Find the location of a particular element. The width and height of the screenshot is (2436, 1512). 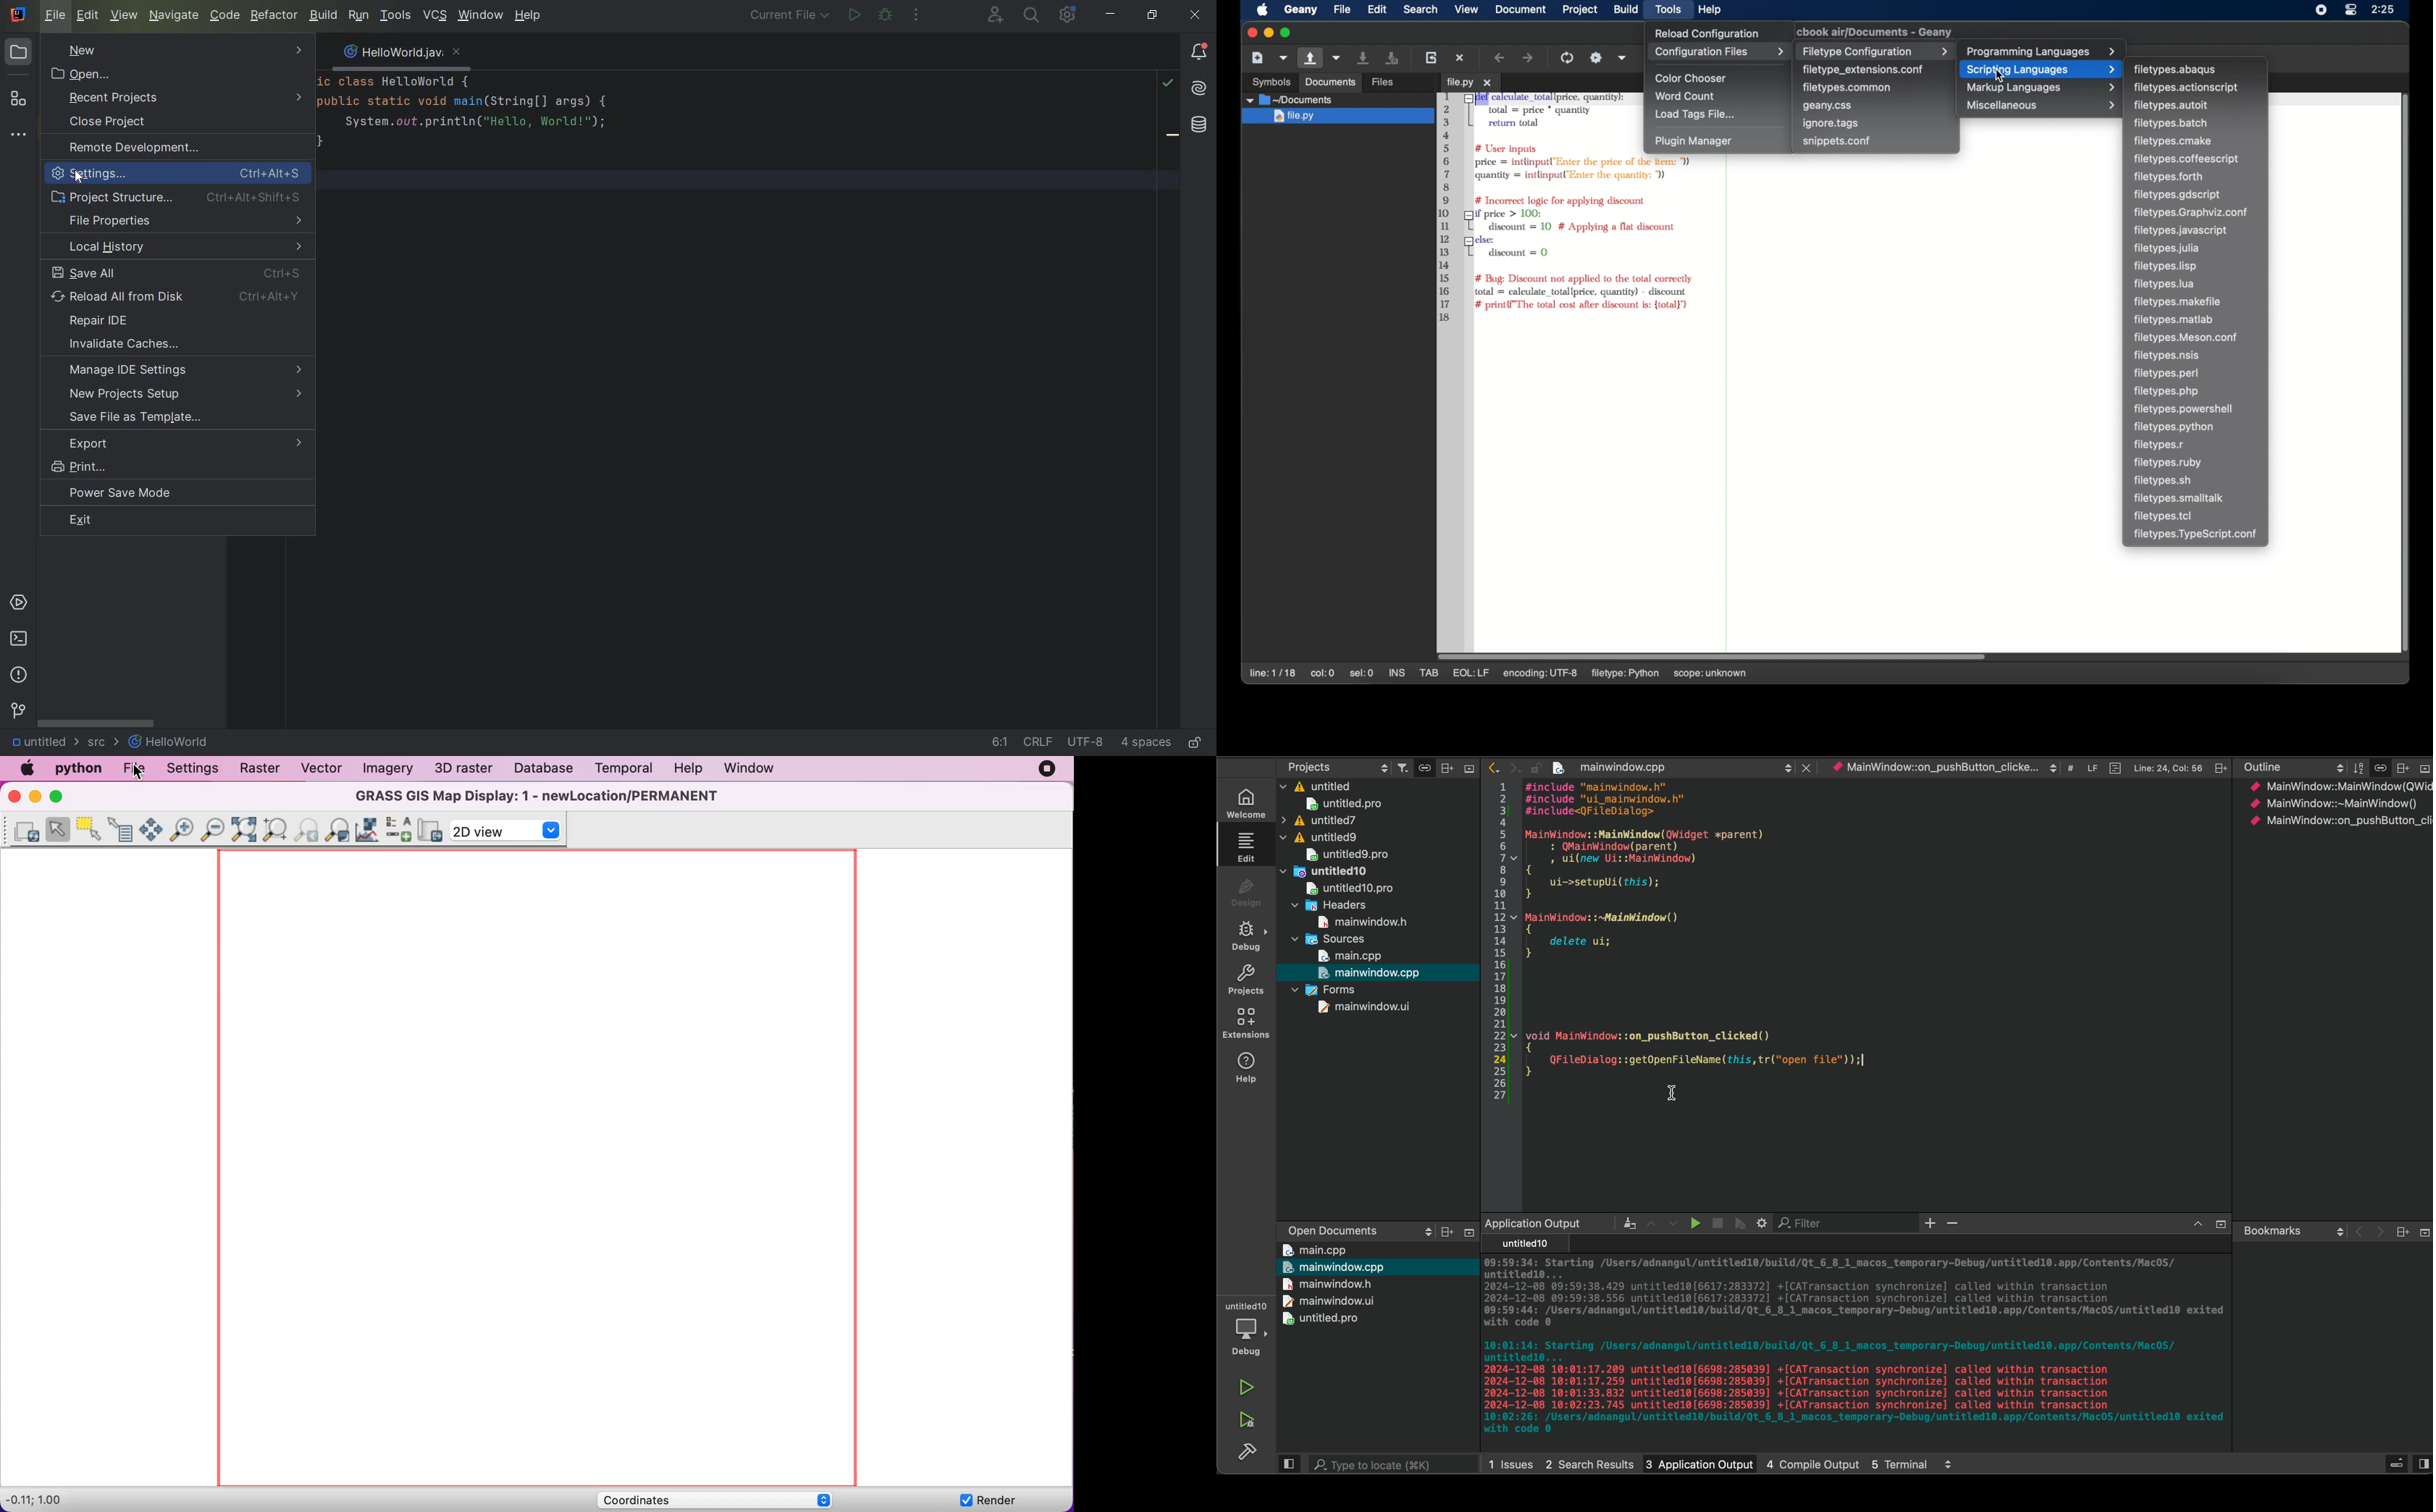

HELLOWORLD is located at coordinates (167, 742).